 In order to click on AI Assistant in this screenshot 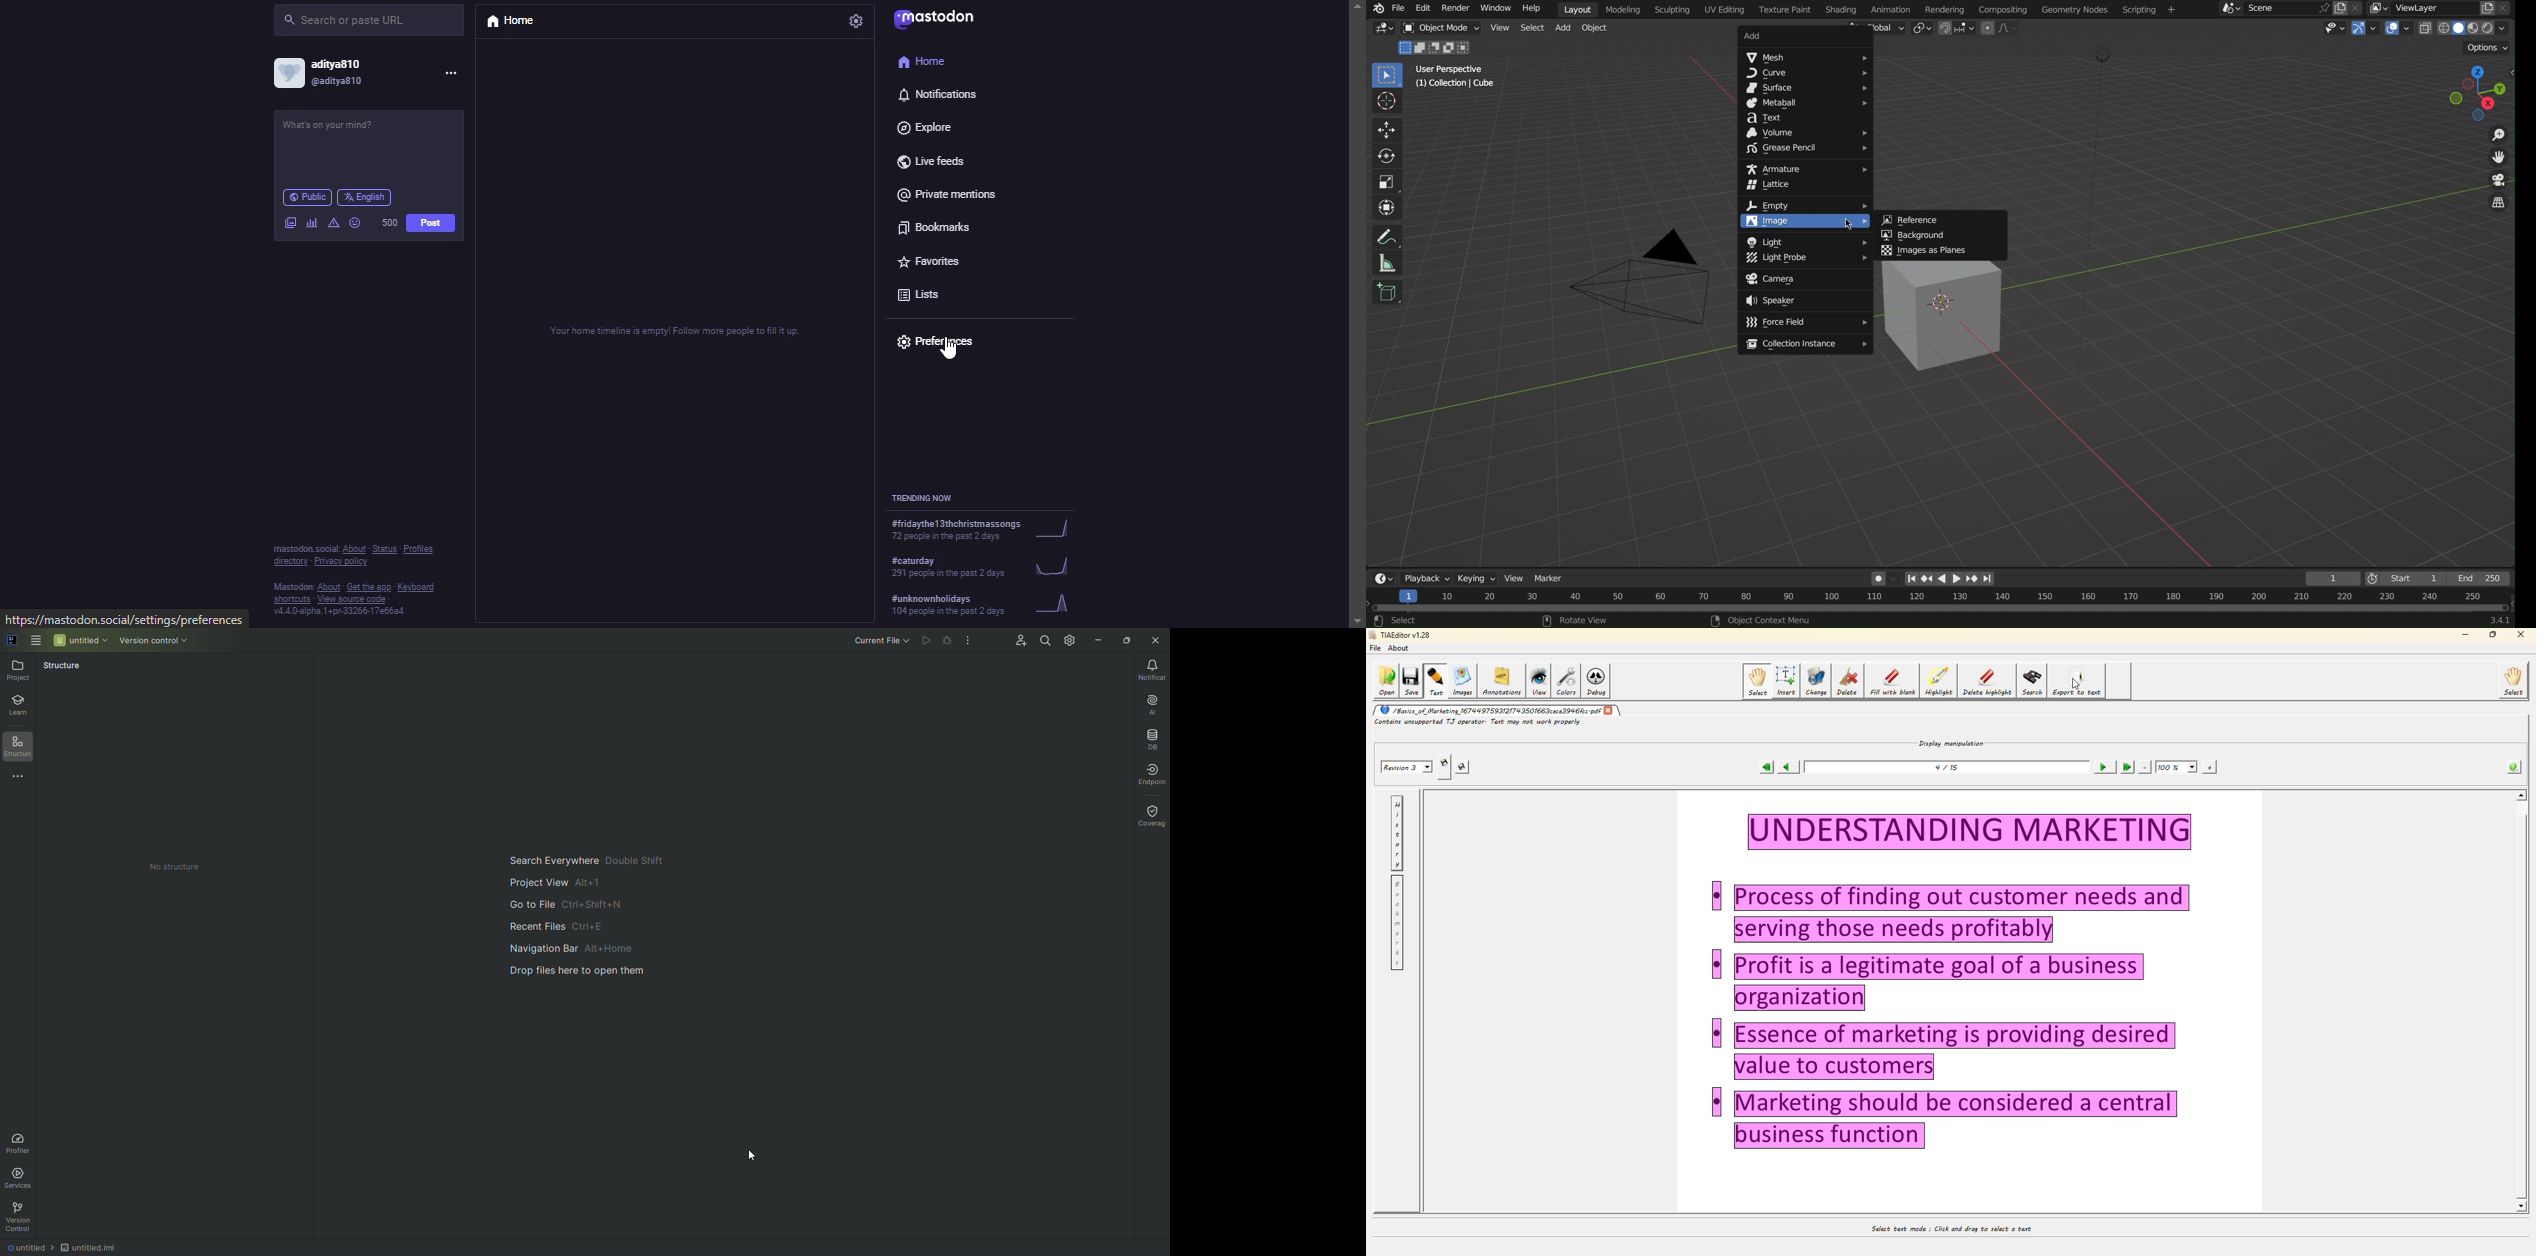, I will do `click(1151, 702)`.